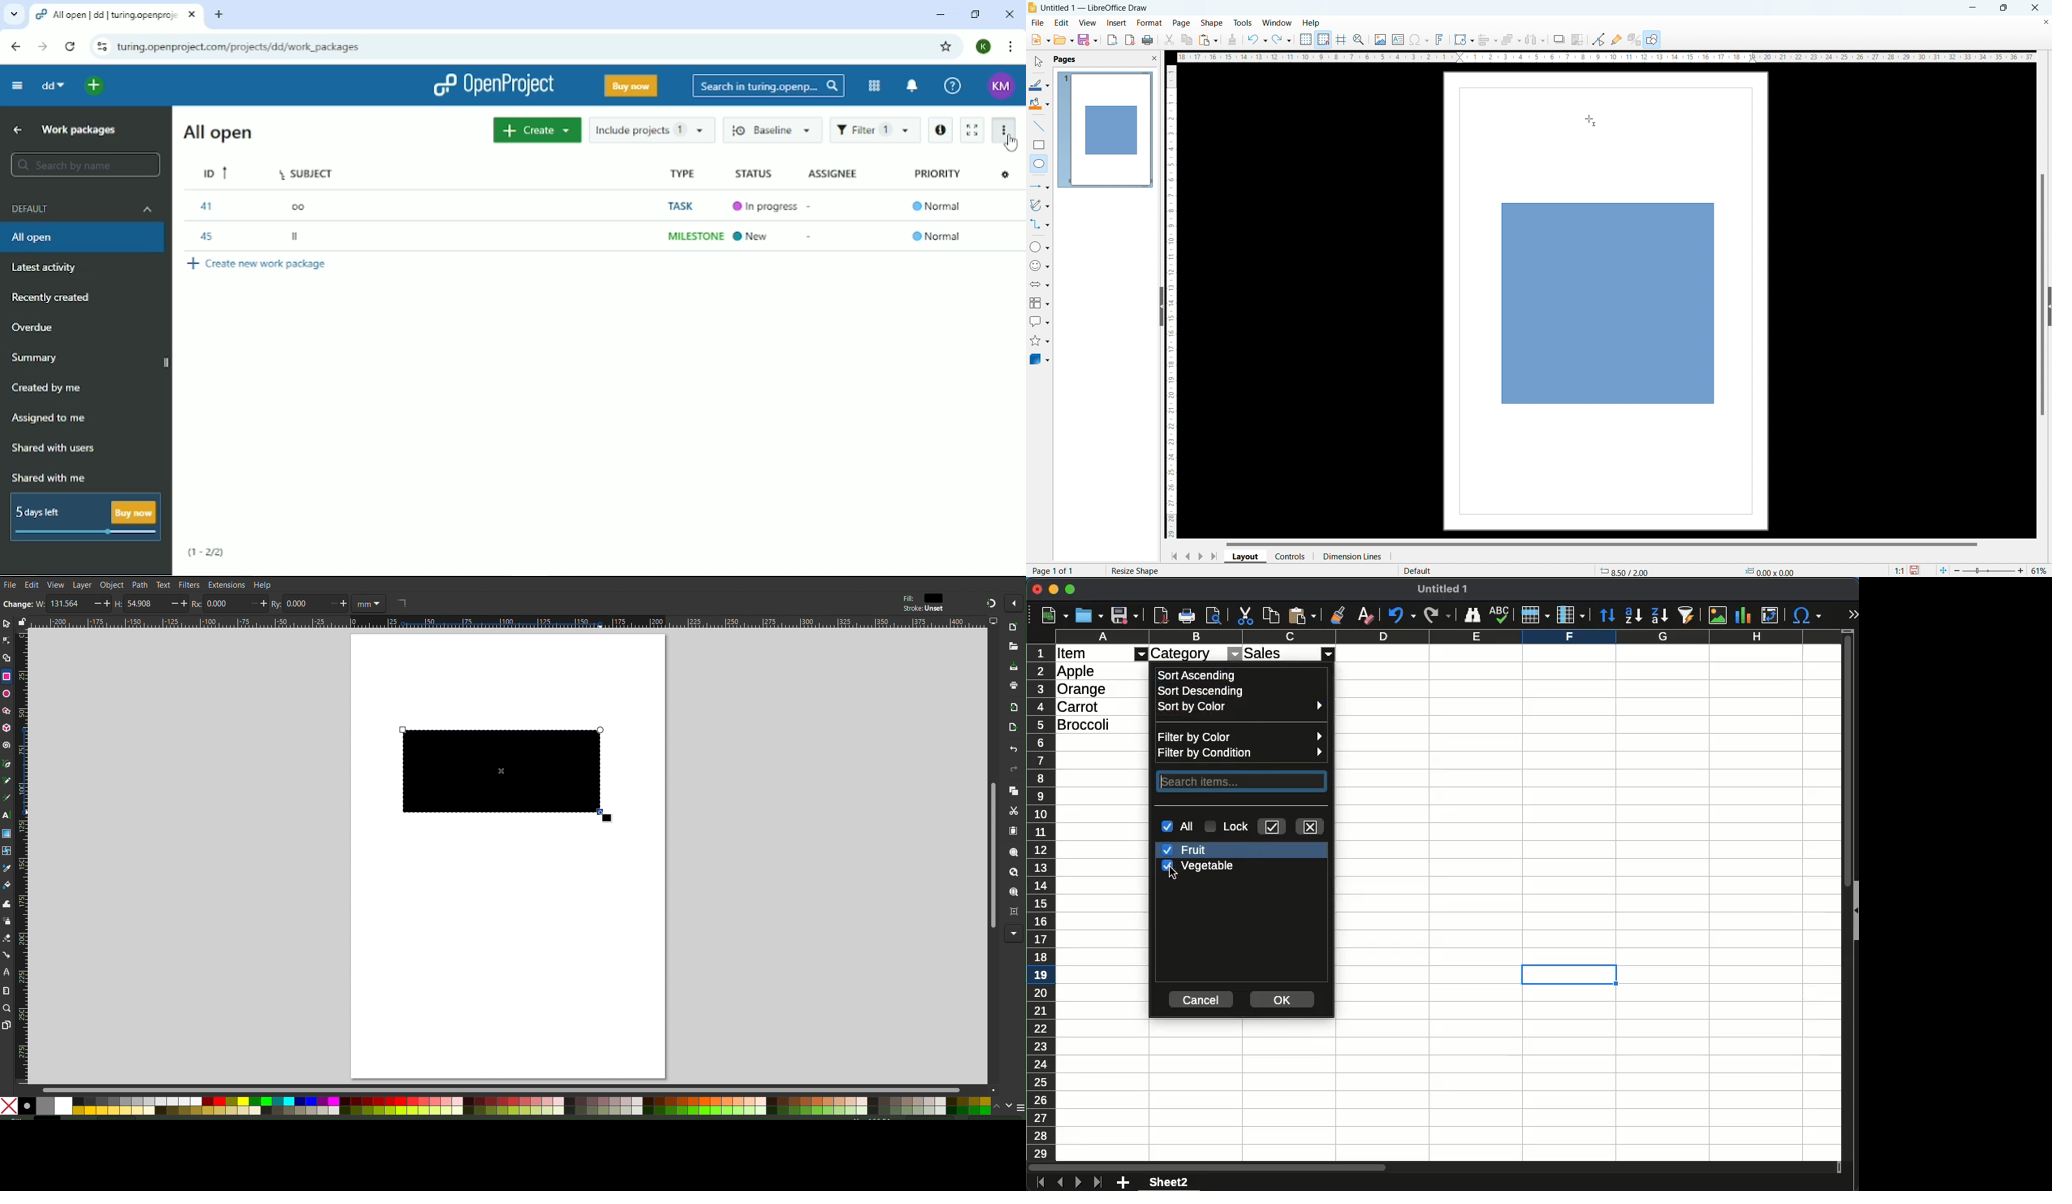 This screenshot has height=1204, width=2072. I want to click on layout, so click(1246, 557).